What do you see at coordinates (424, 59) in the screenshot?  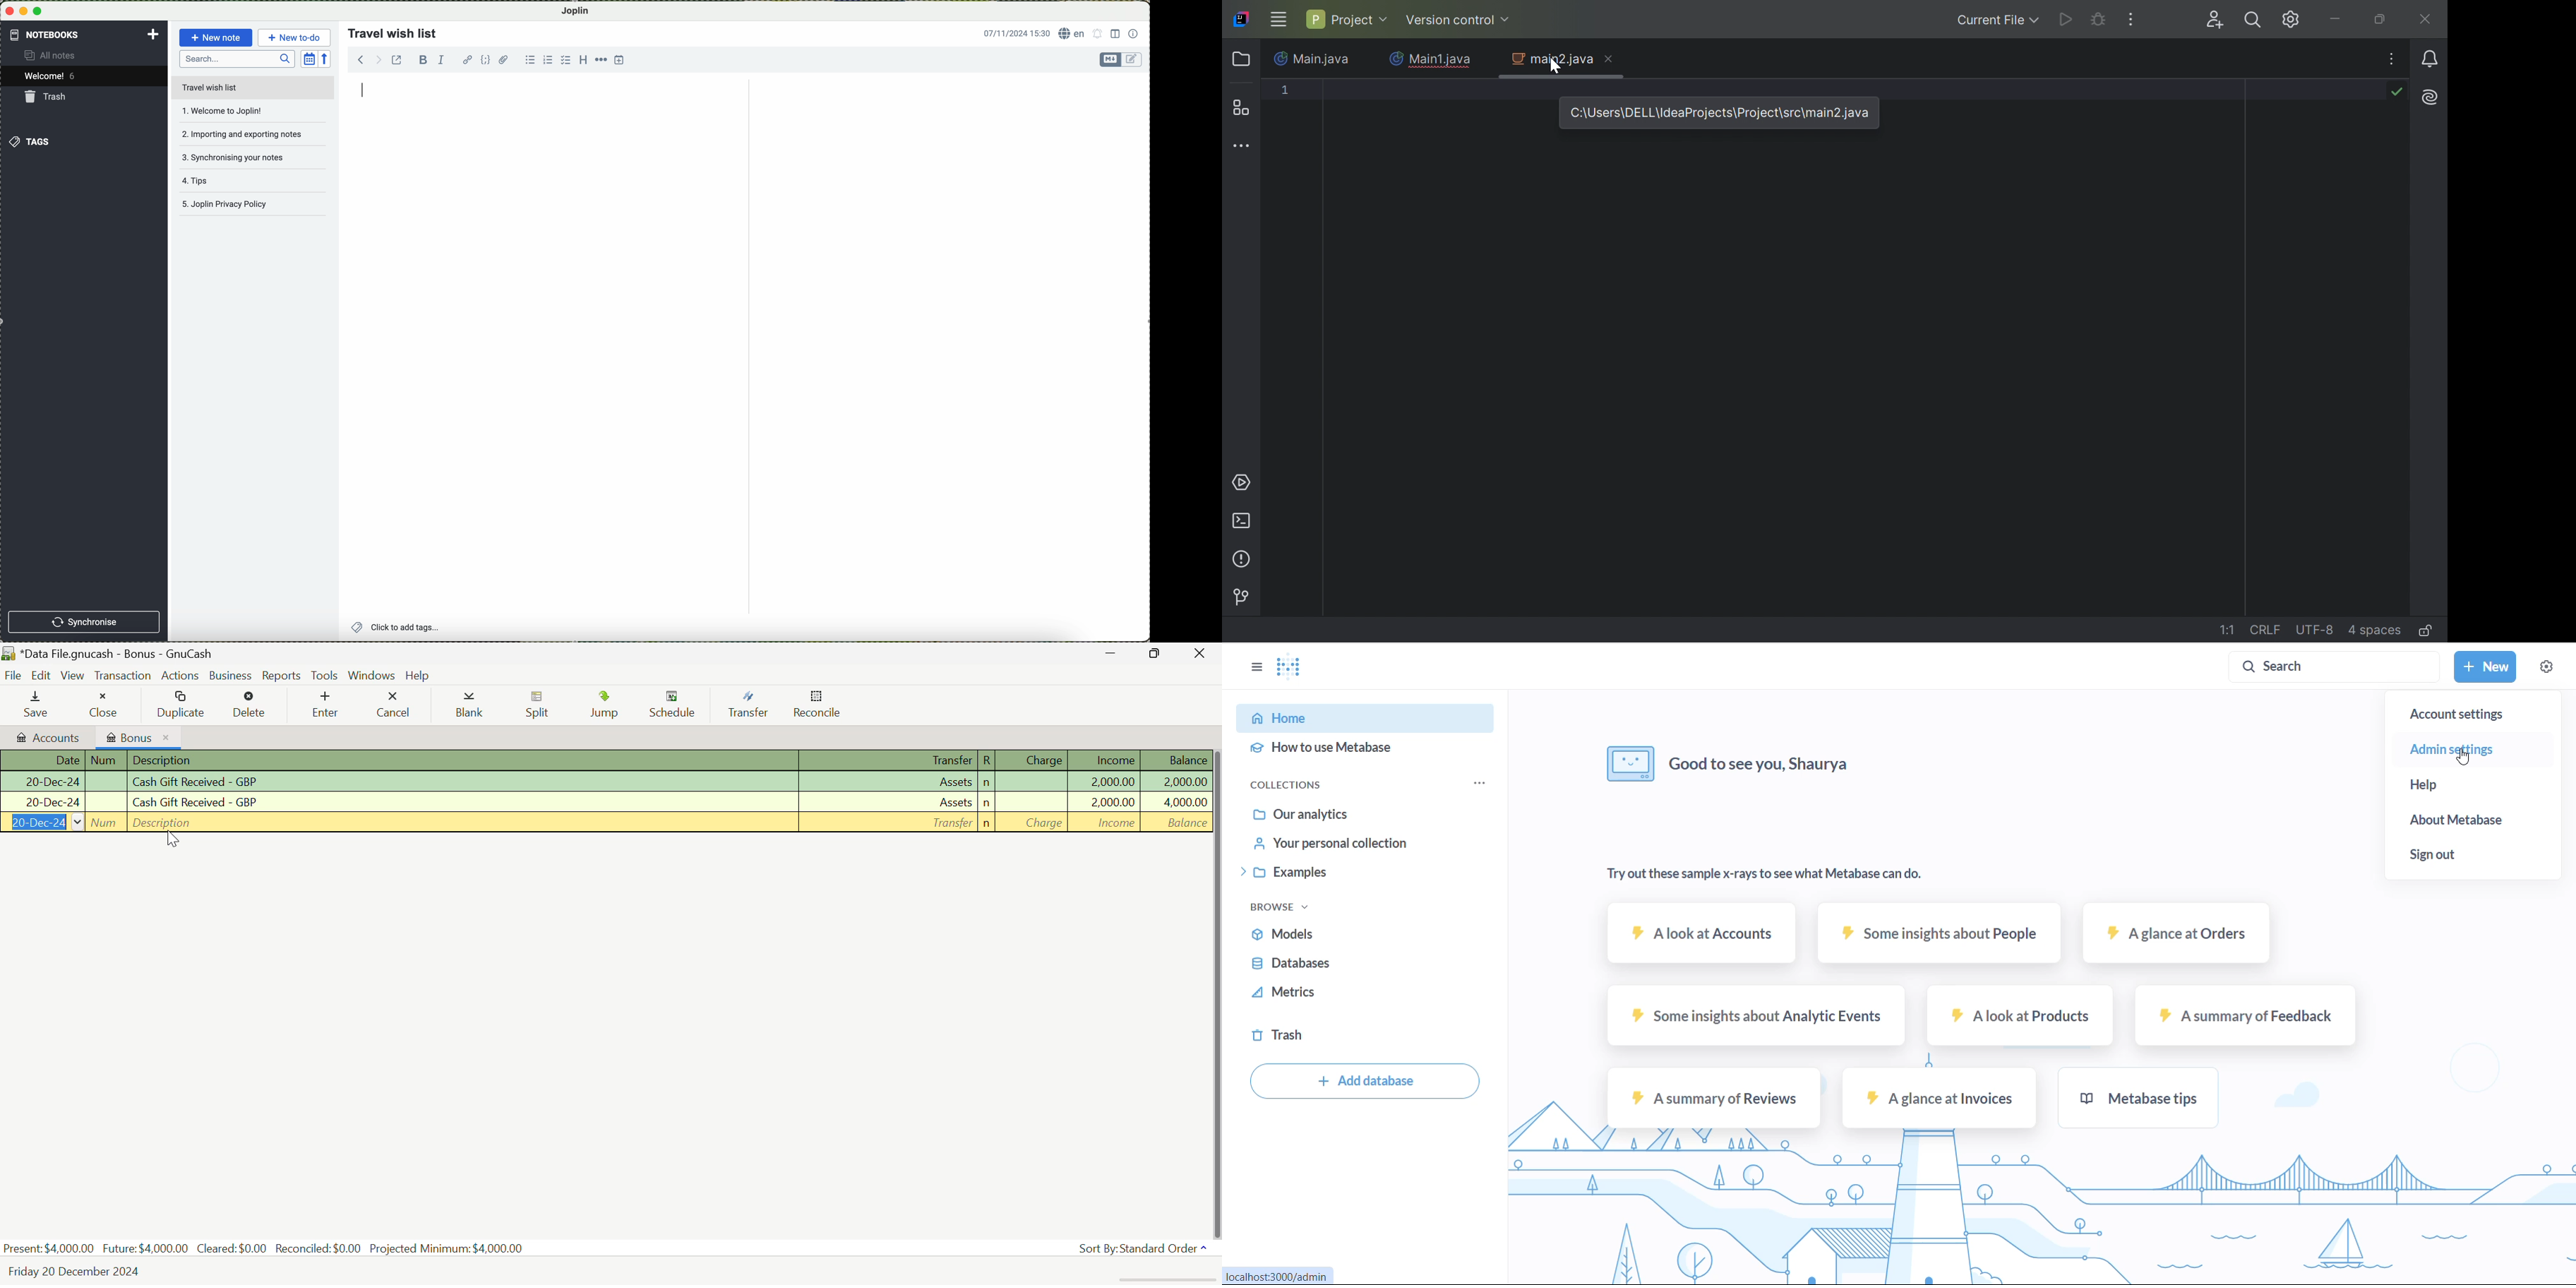 I see `bold` at bounding box center [424, 59].